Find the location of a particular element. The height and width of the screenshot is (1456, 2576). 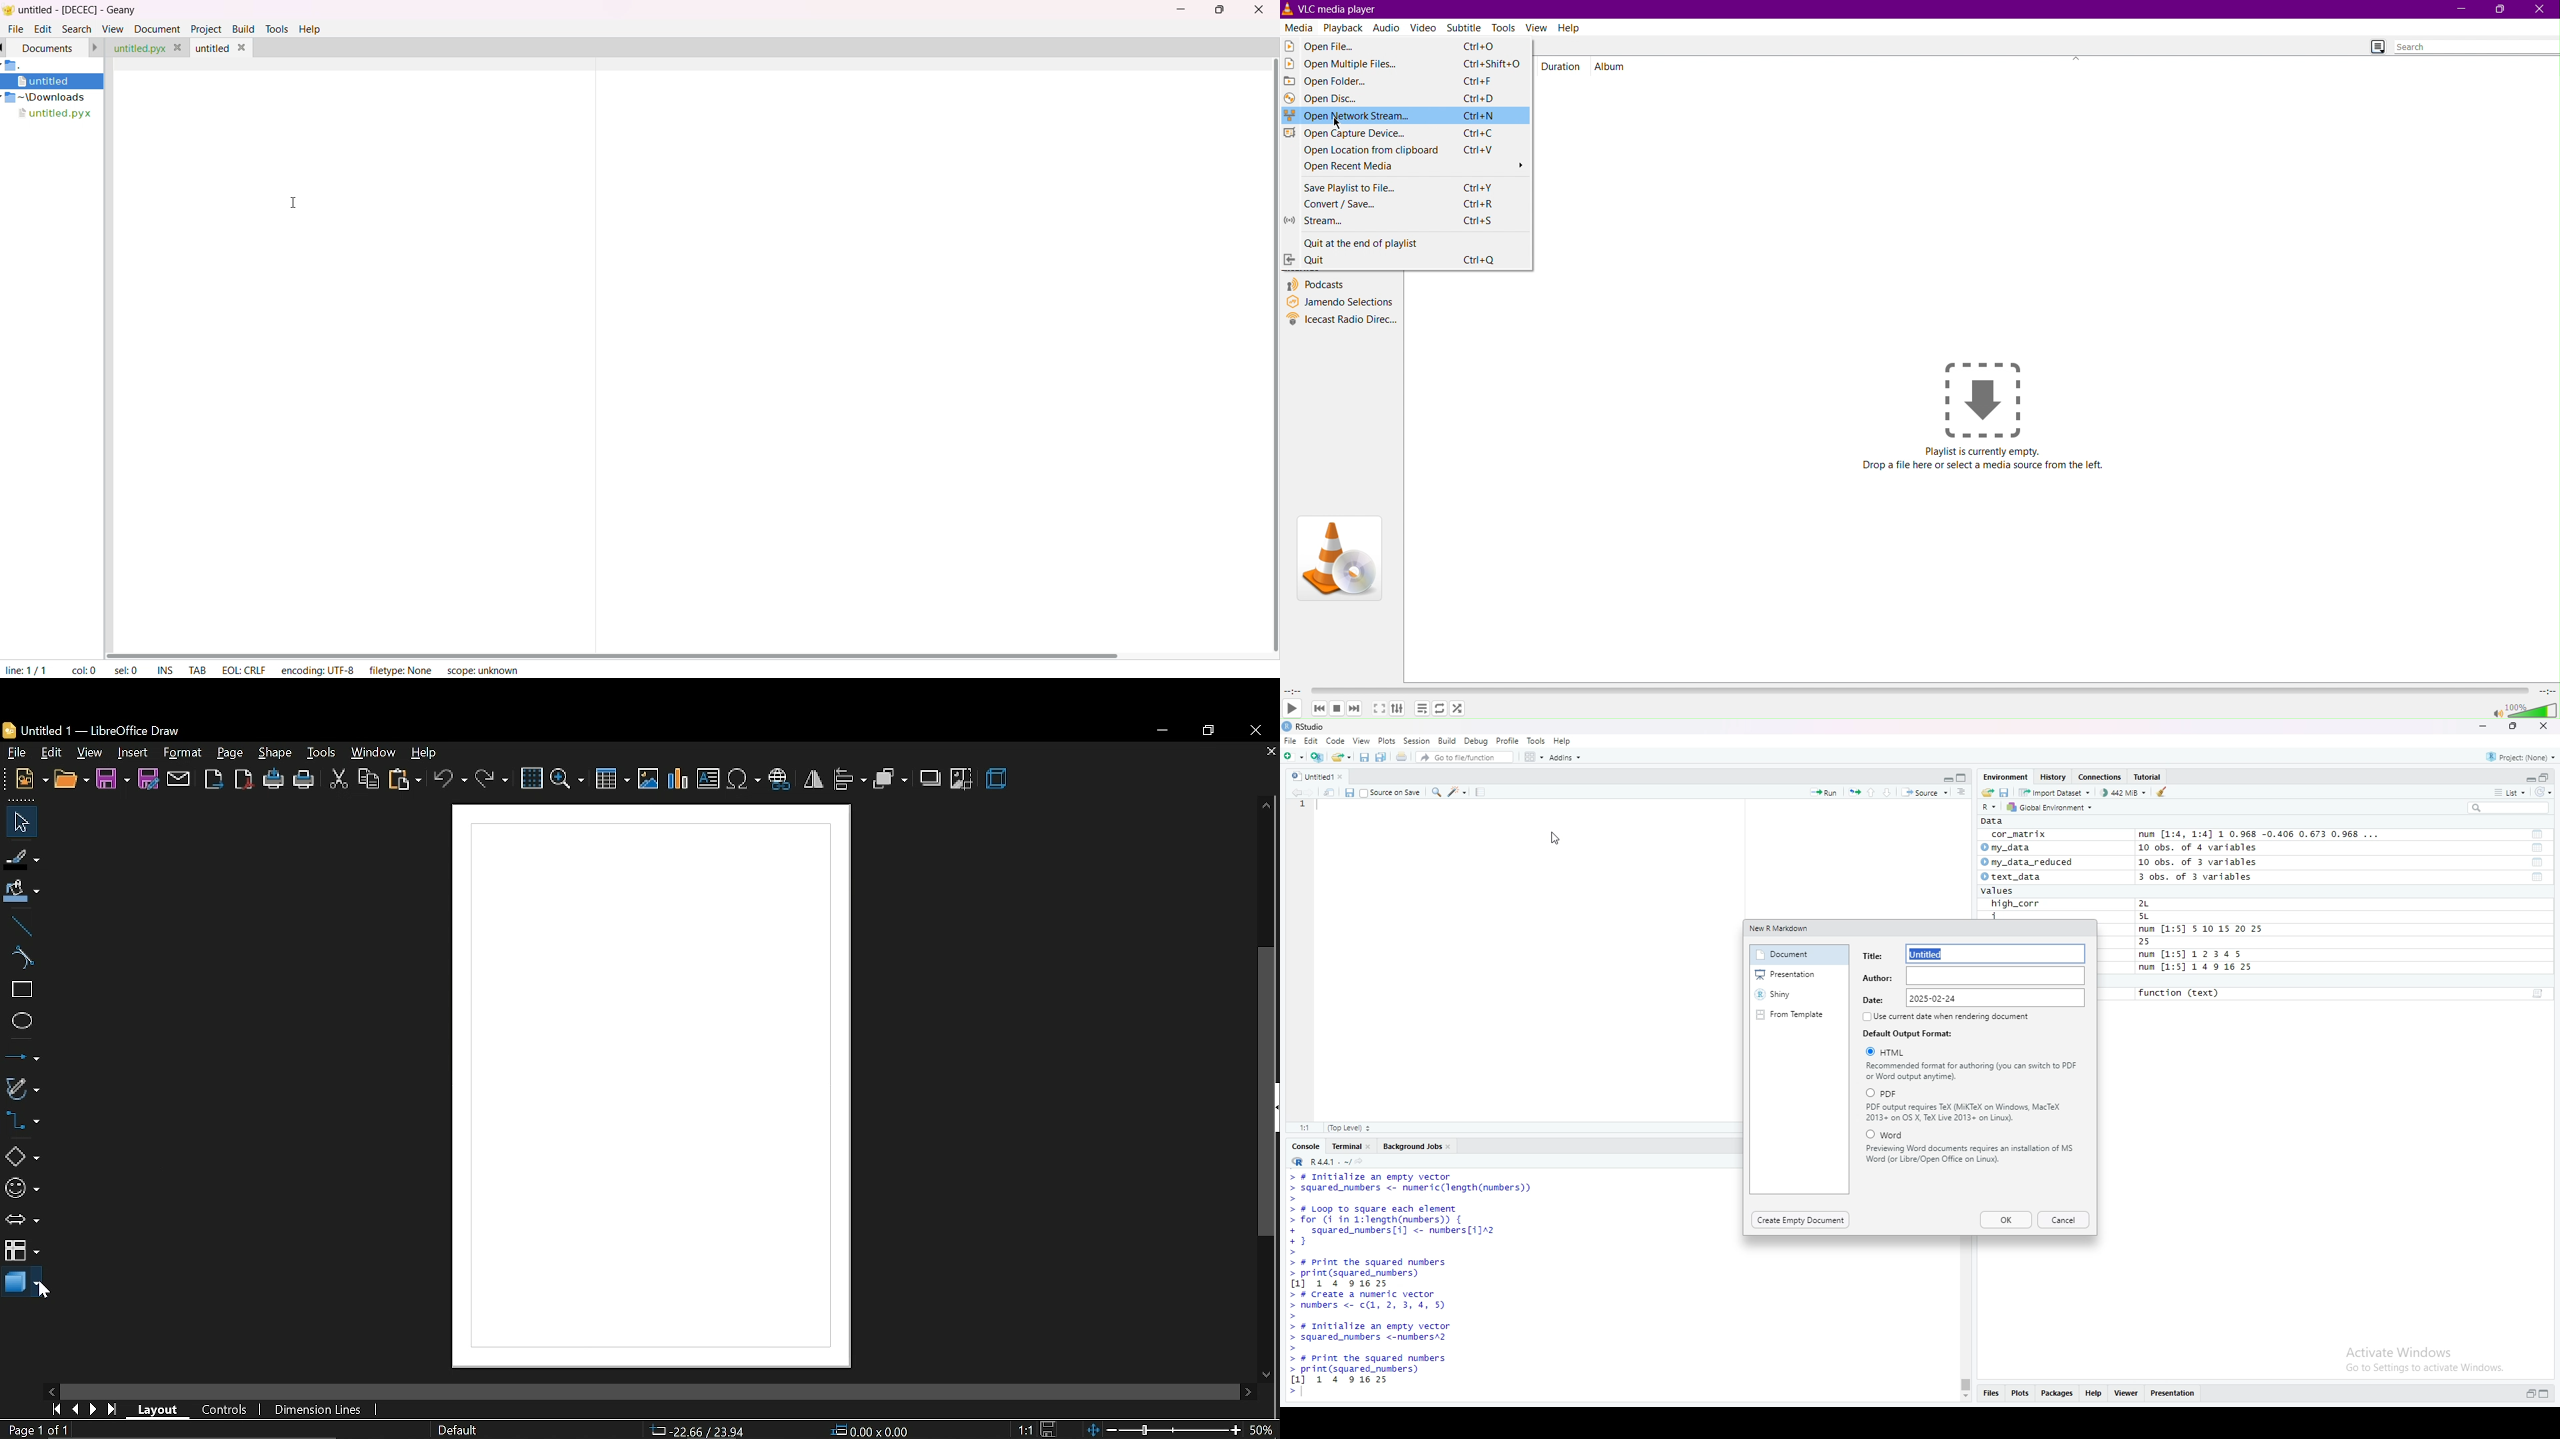

Date: is located at coordinates (1874, 1000).